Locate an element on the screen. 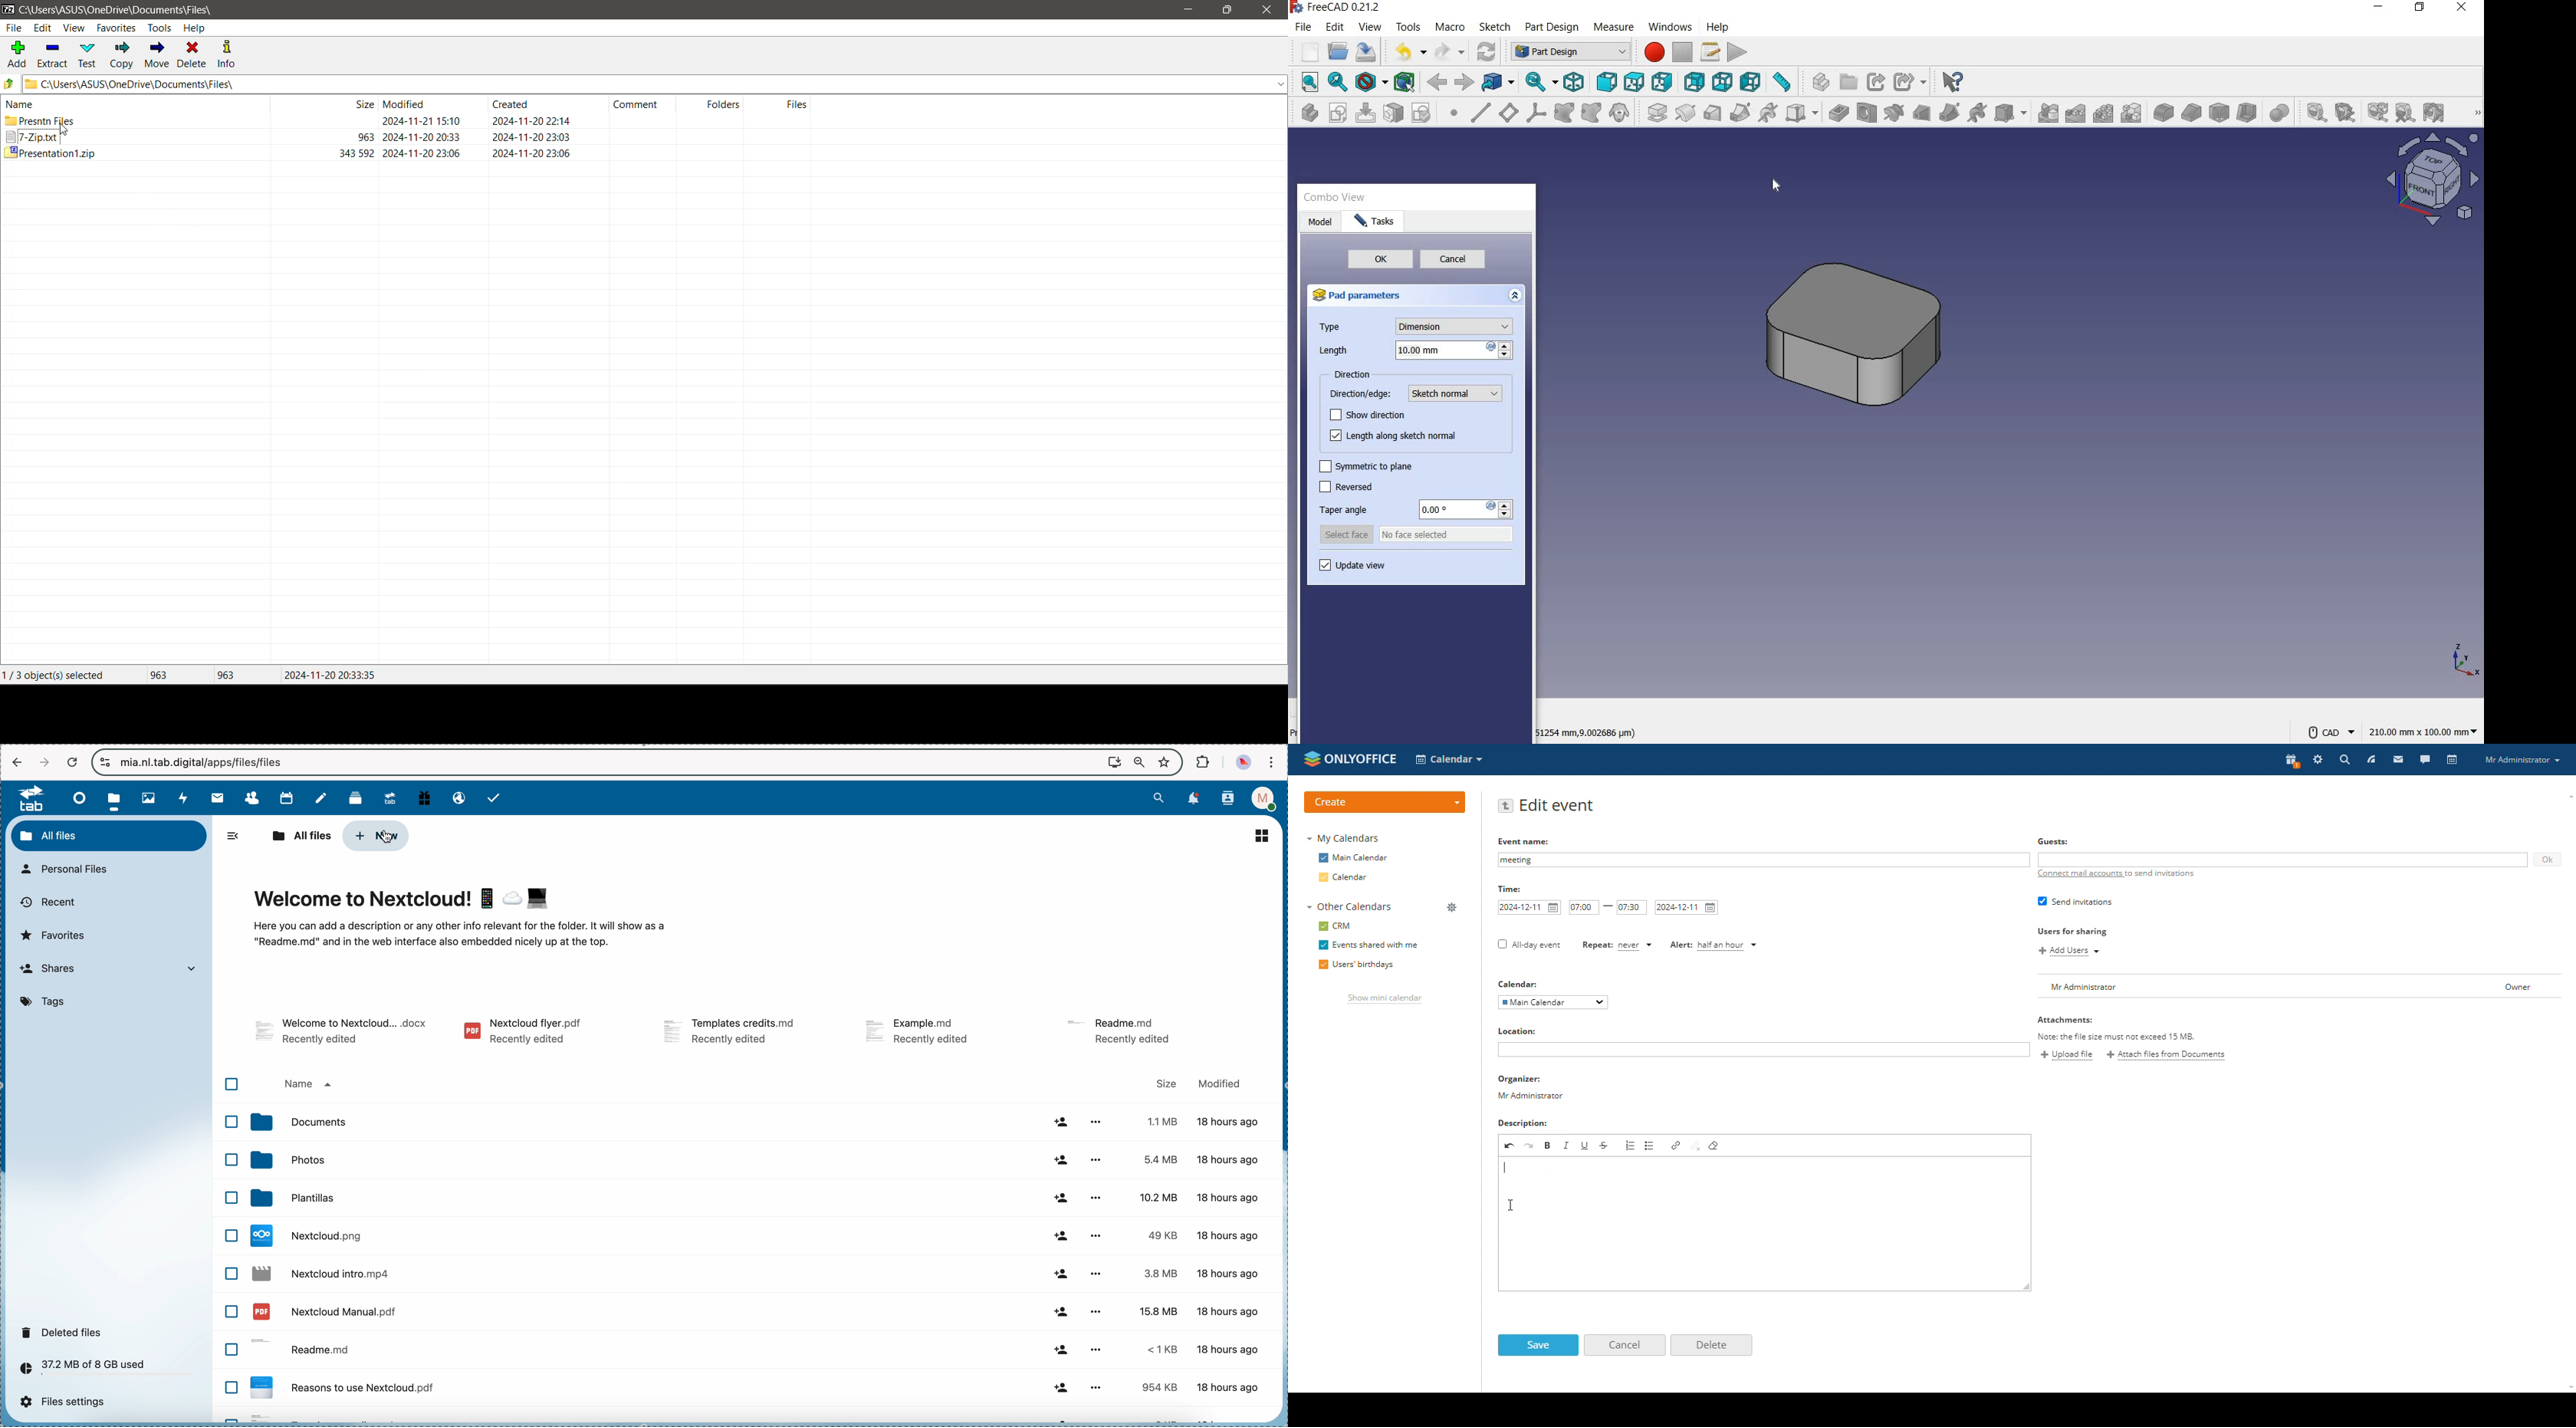 The width and height of the screenshot is (2576, 1428). refresh is located at coordinates (1487, 51).